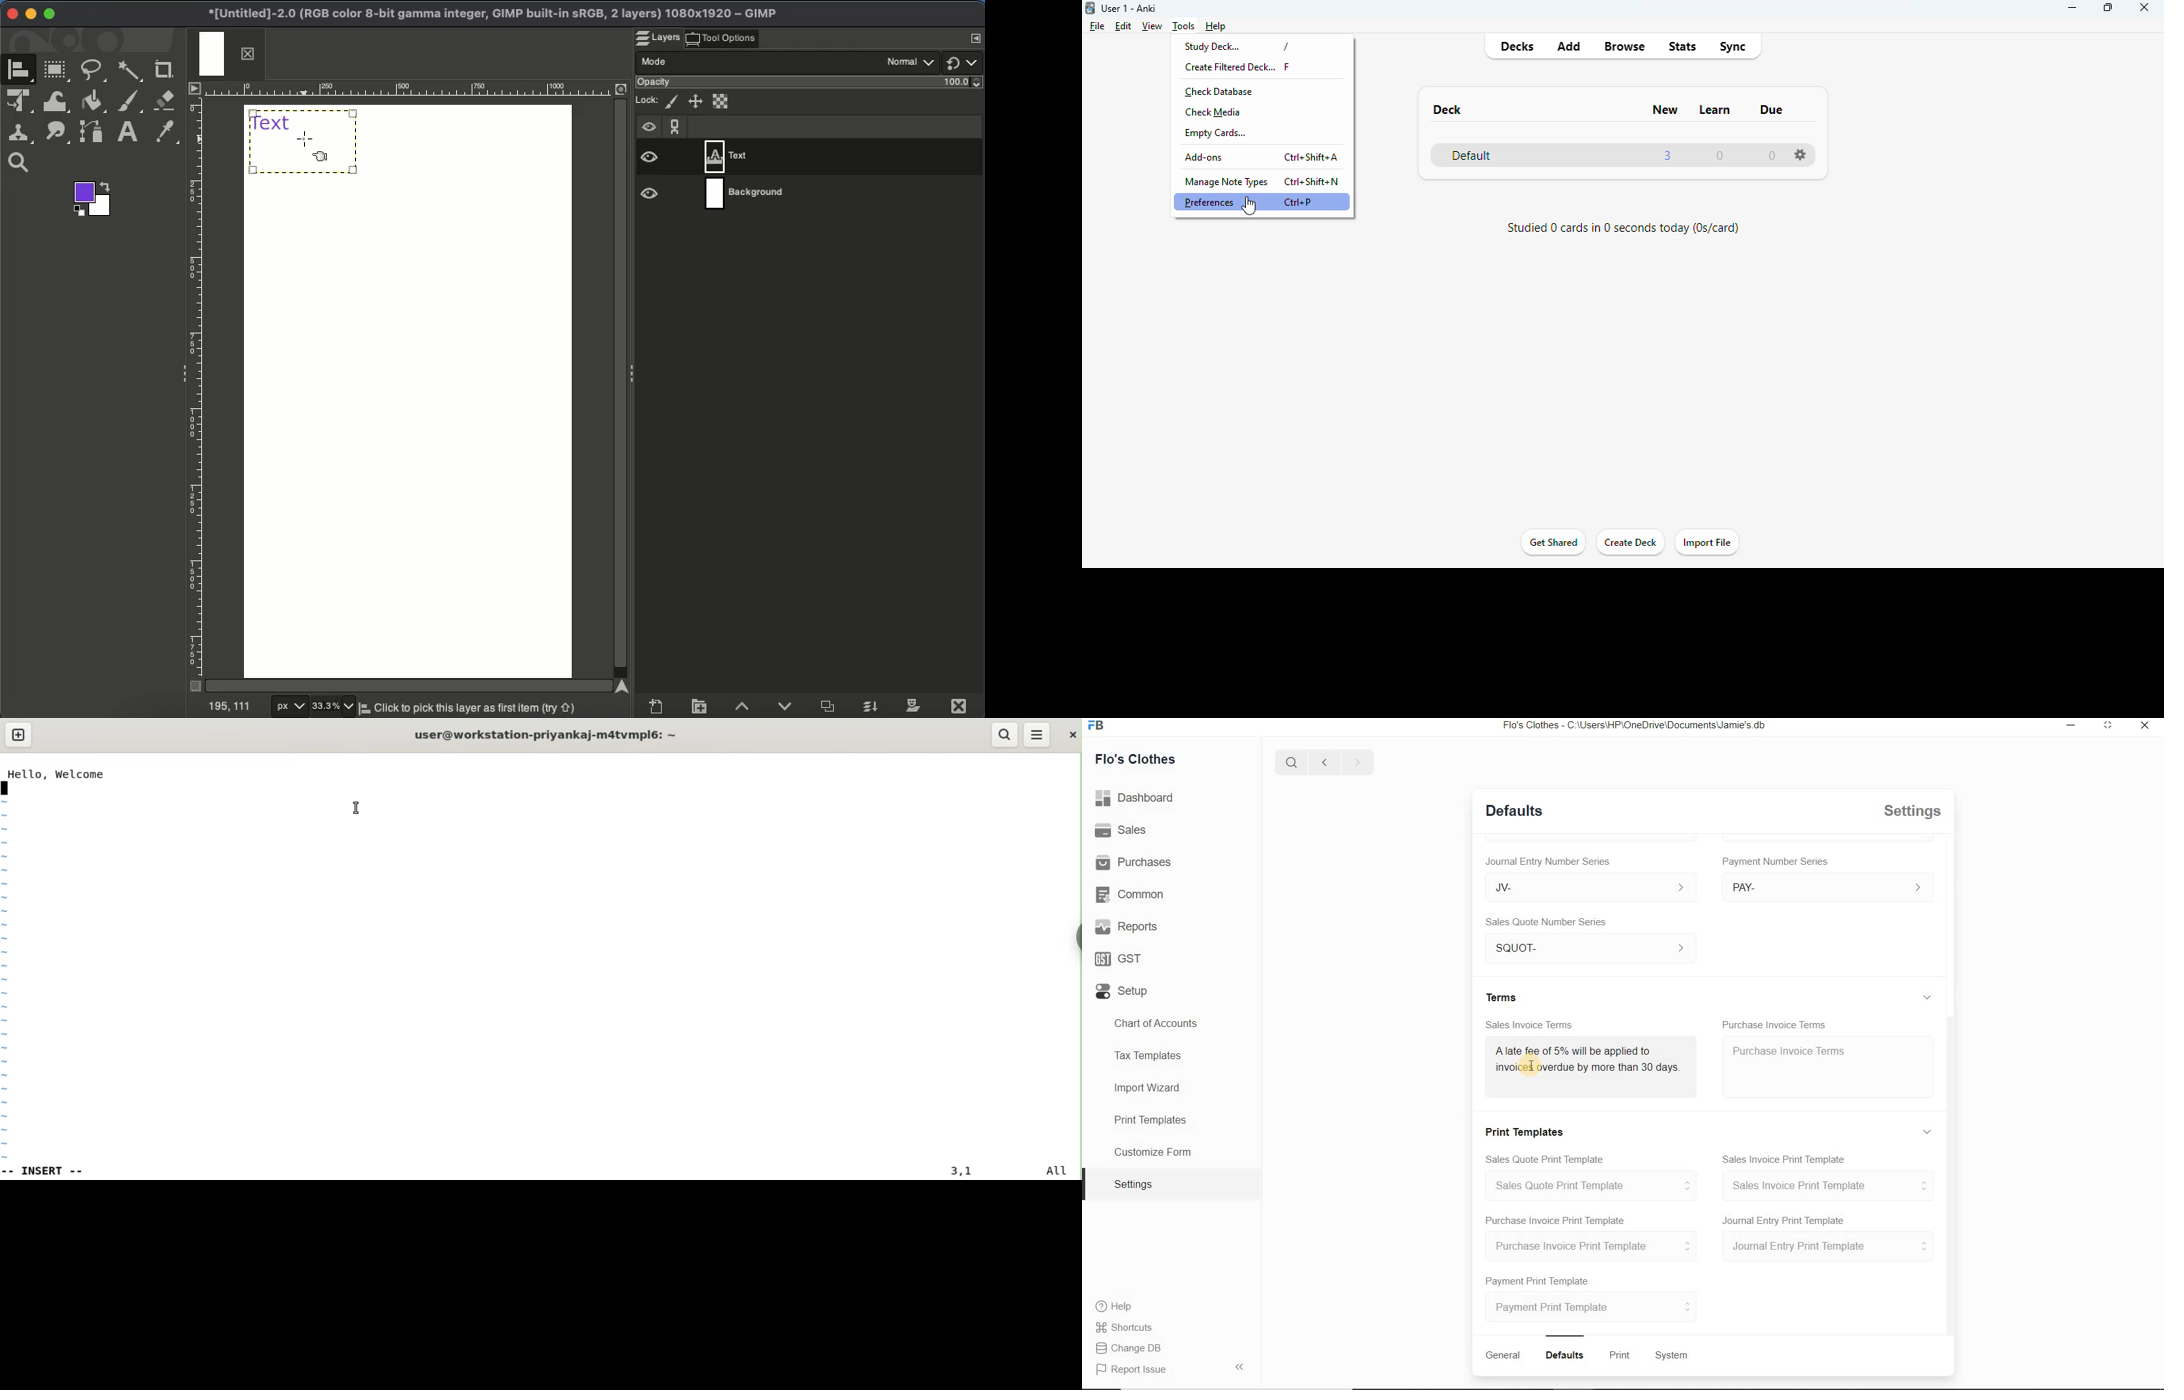  Describe the element at coordinates (1504, 996) in the screenshot. I see `Terms` at that location.